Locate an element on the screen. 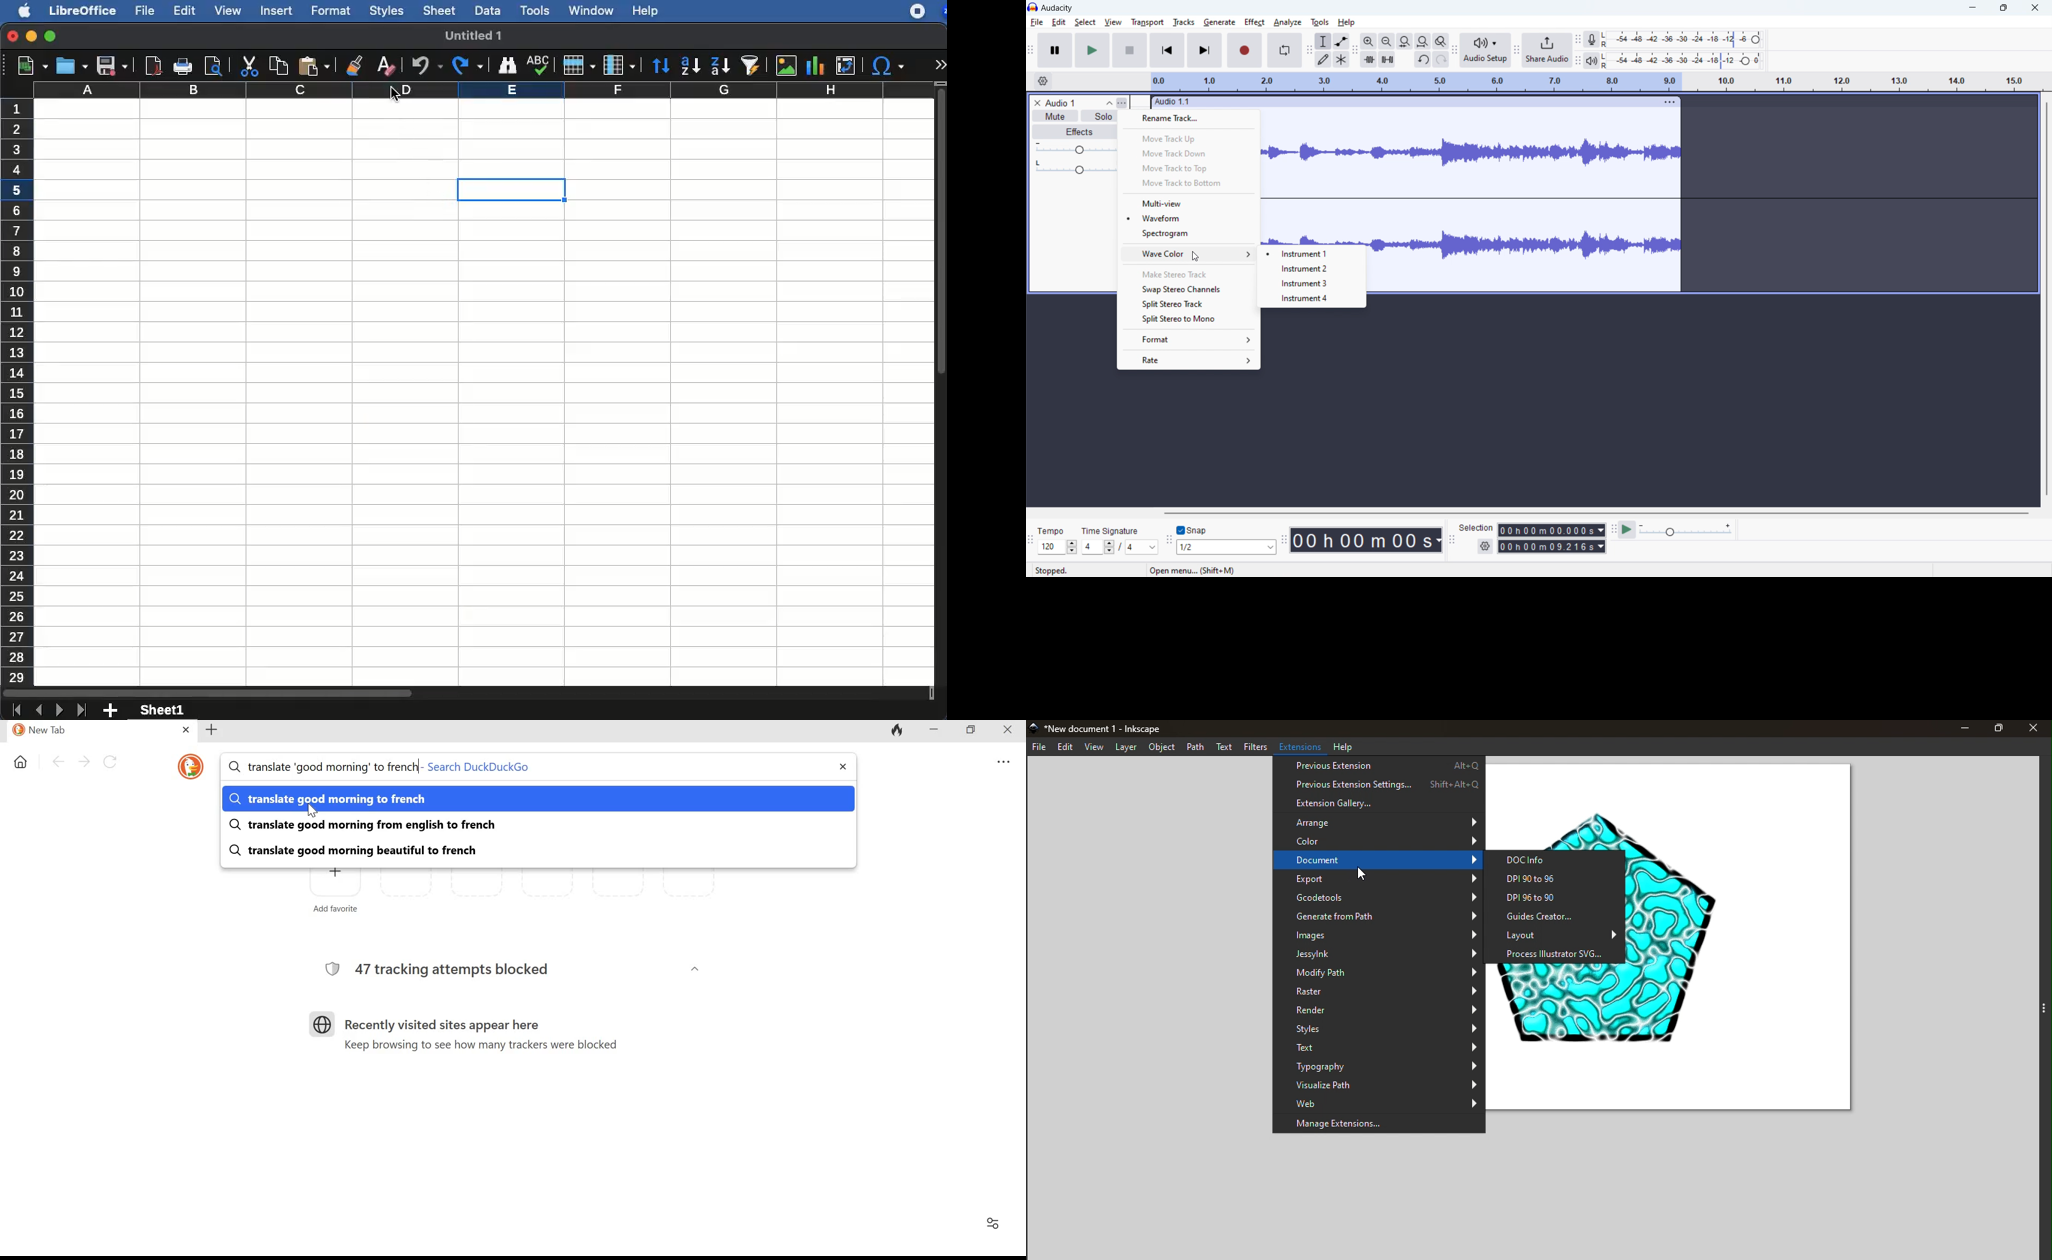 Image resolution: width=2072 pixels, height=1260 pixels. redo is located at coordinates (1441, 59).